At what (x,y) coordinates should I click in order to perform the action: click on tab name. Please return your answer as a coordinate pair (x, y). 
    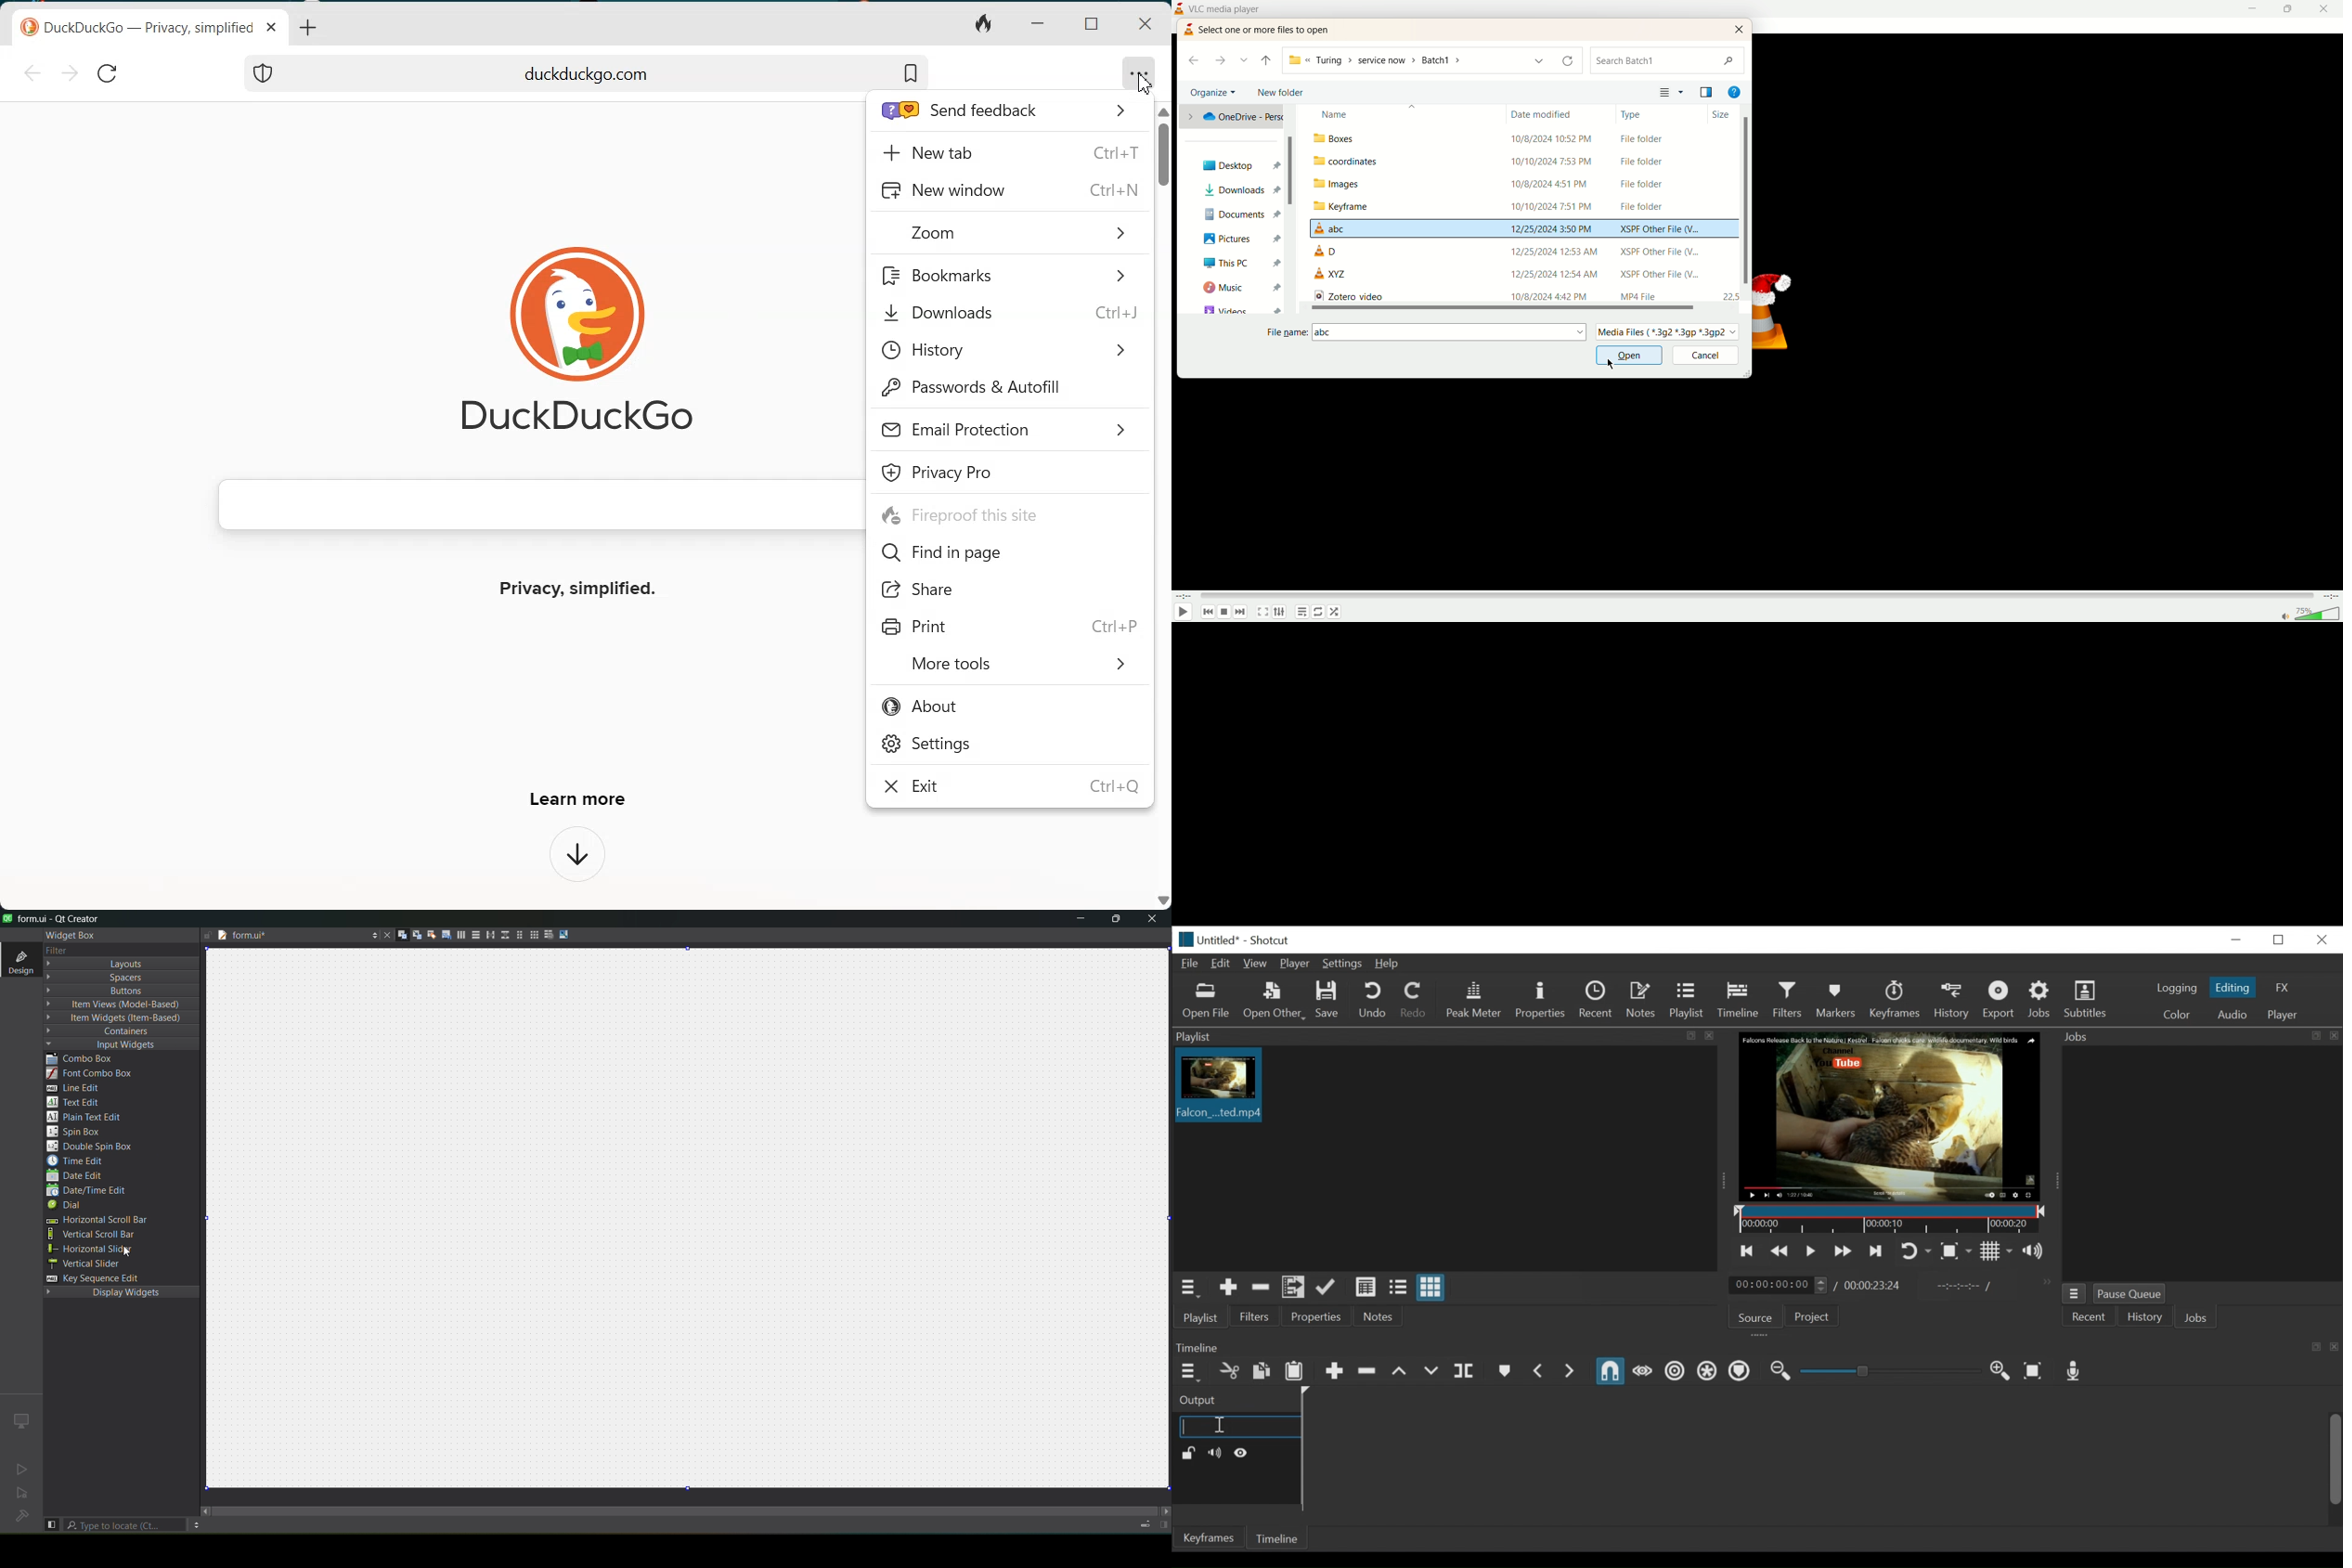
    Looking at the image, I should click on (263, 936).